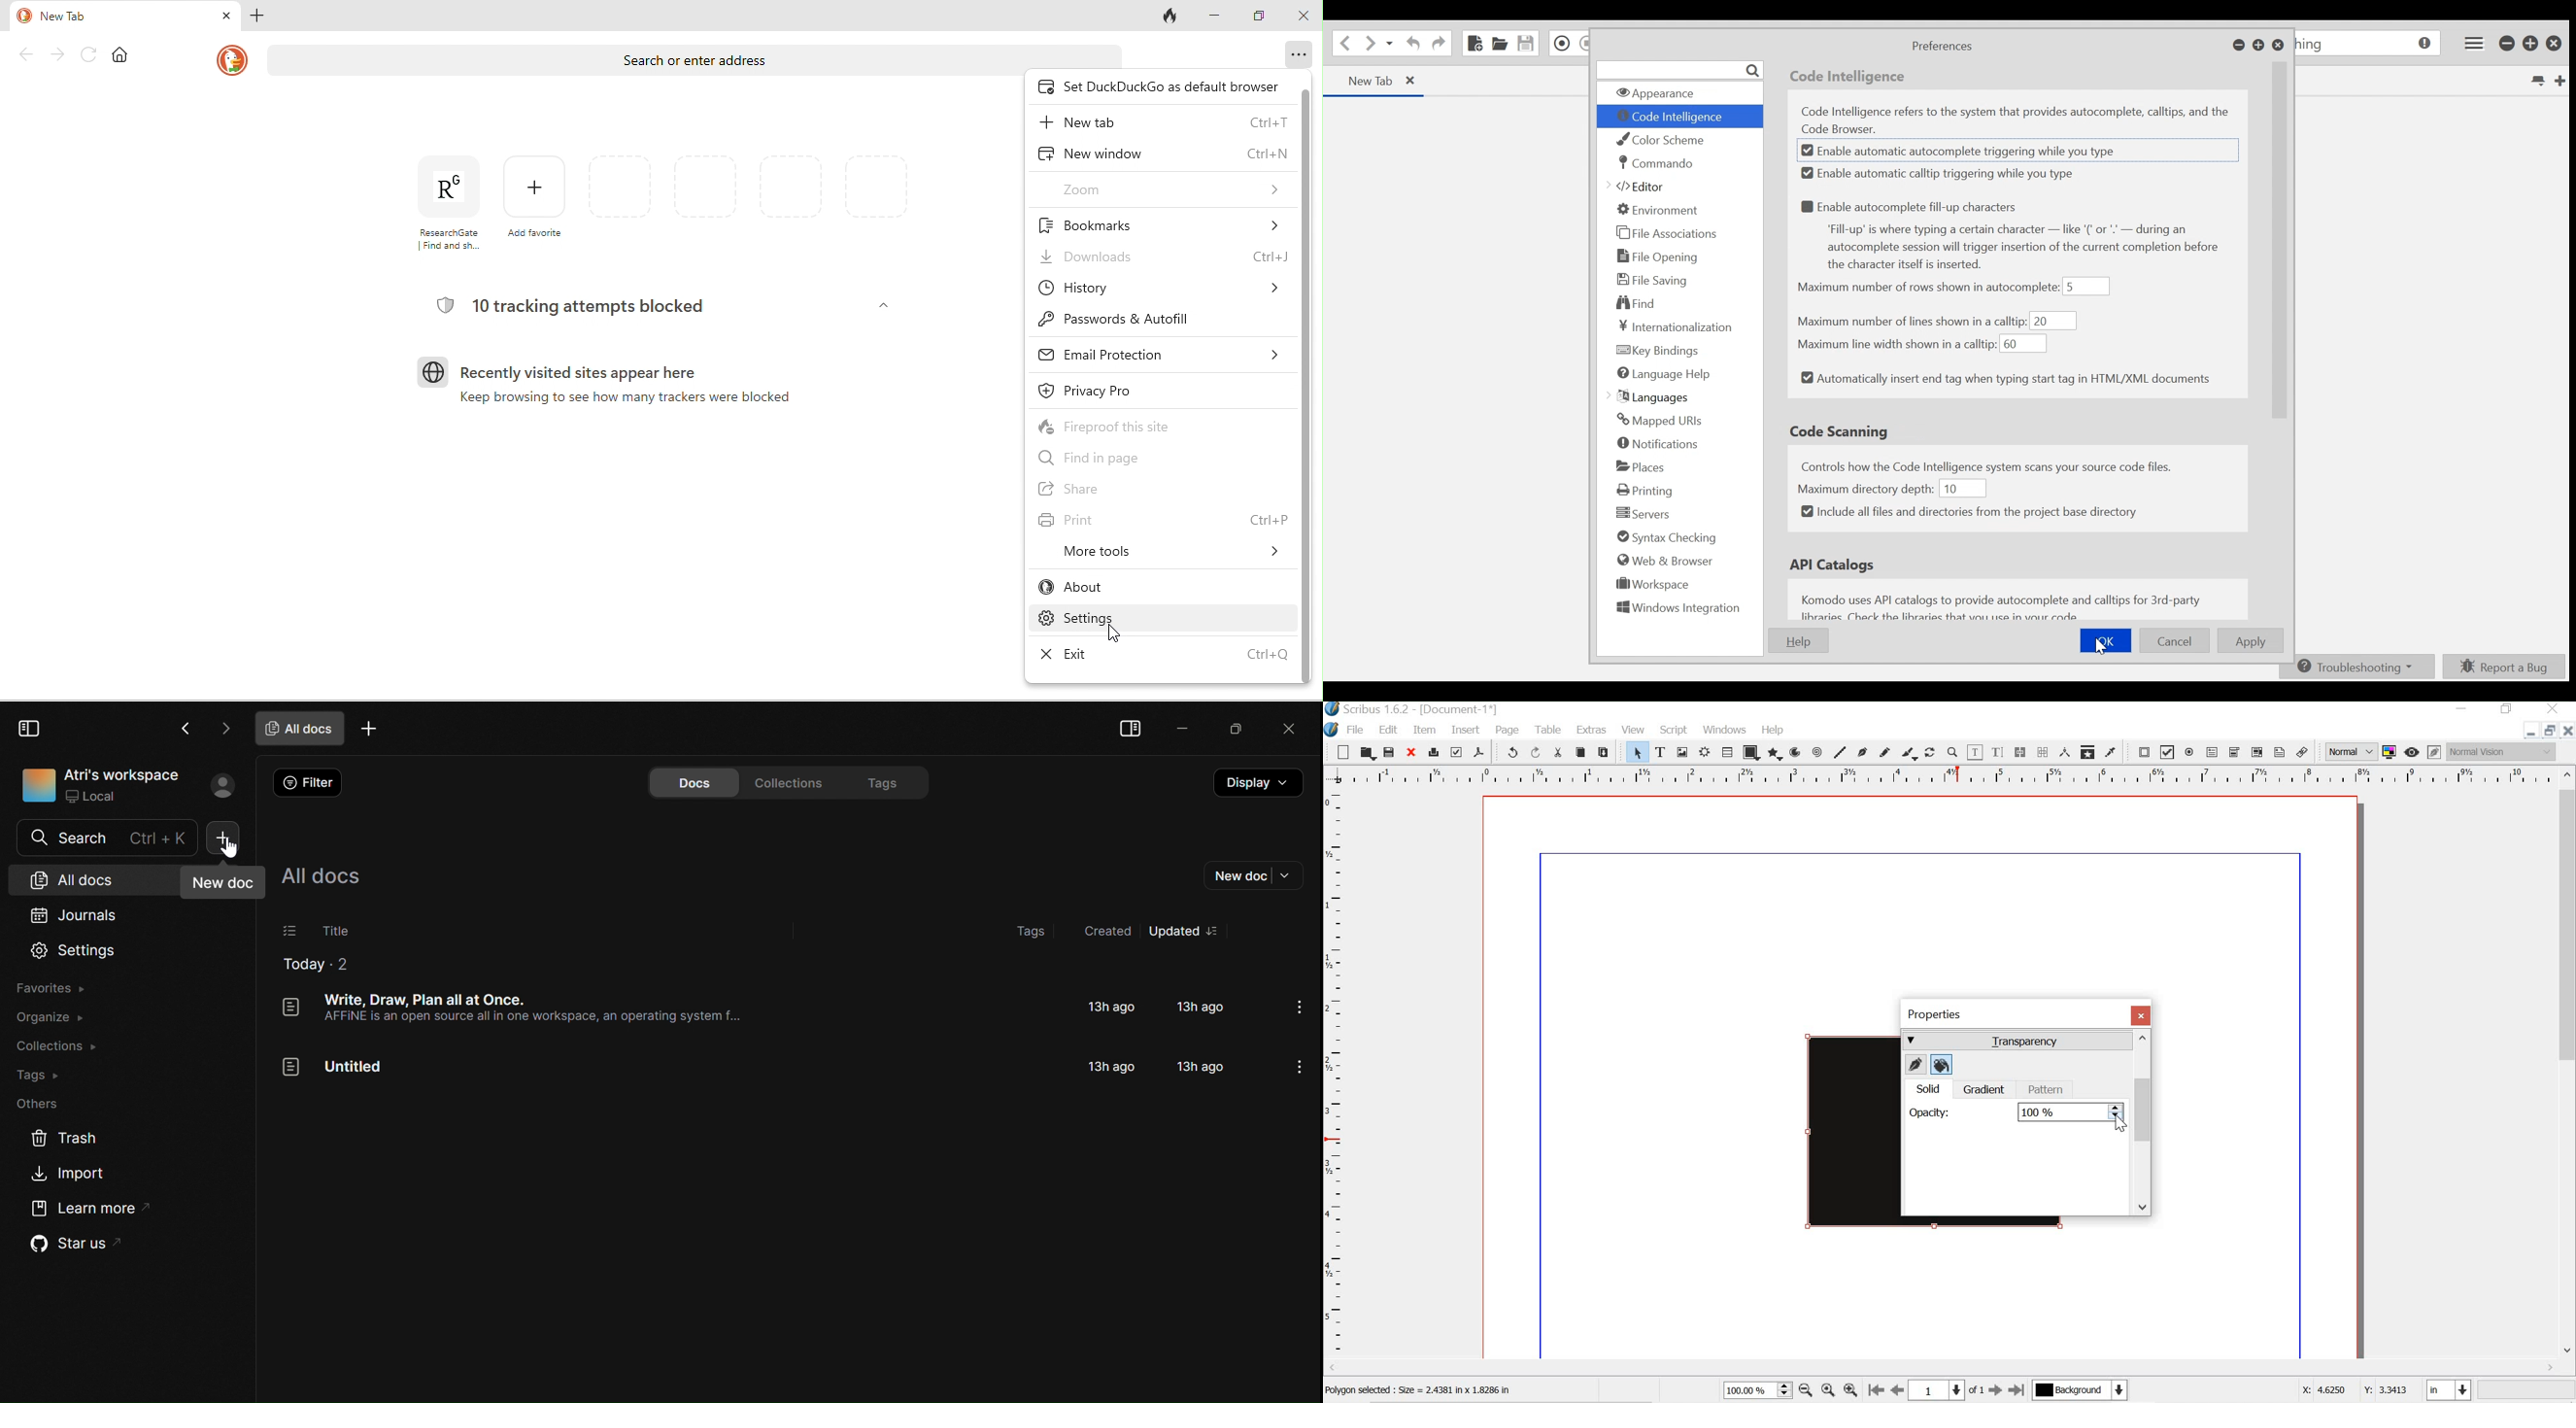  Describe the element at coordinates (1975, 752) in the screenshot. I see `edit contents of frame` at that location.